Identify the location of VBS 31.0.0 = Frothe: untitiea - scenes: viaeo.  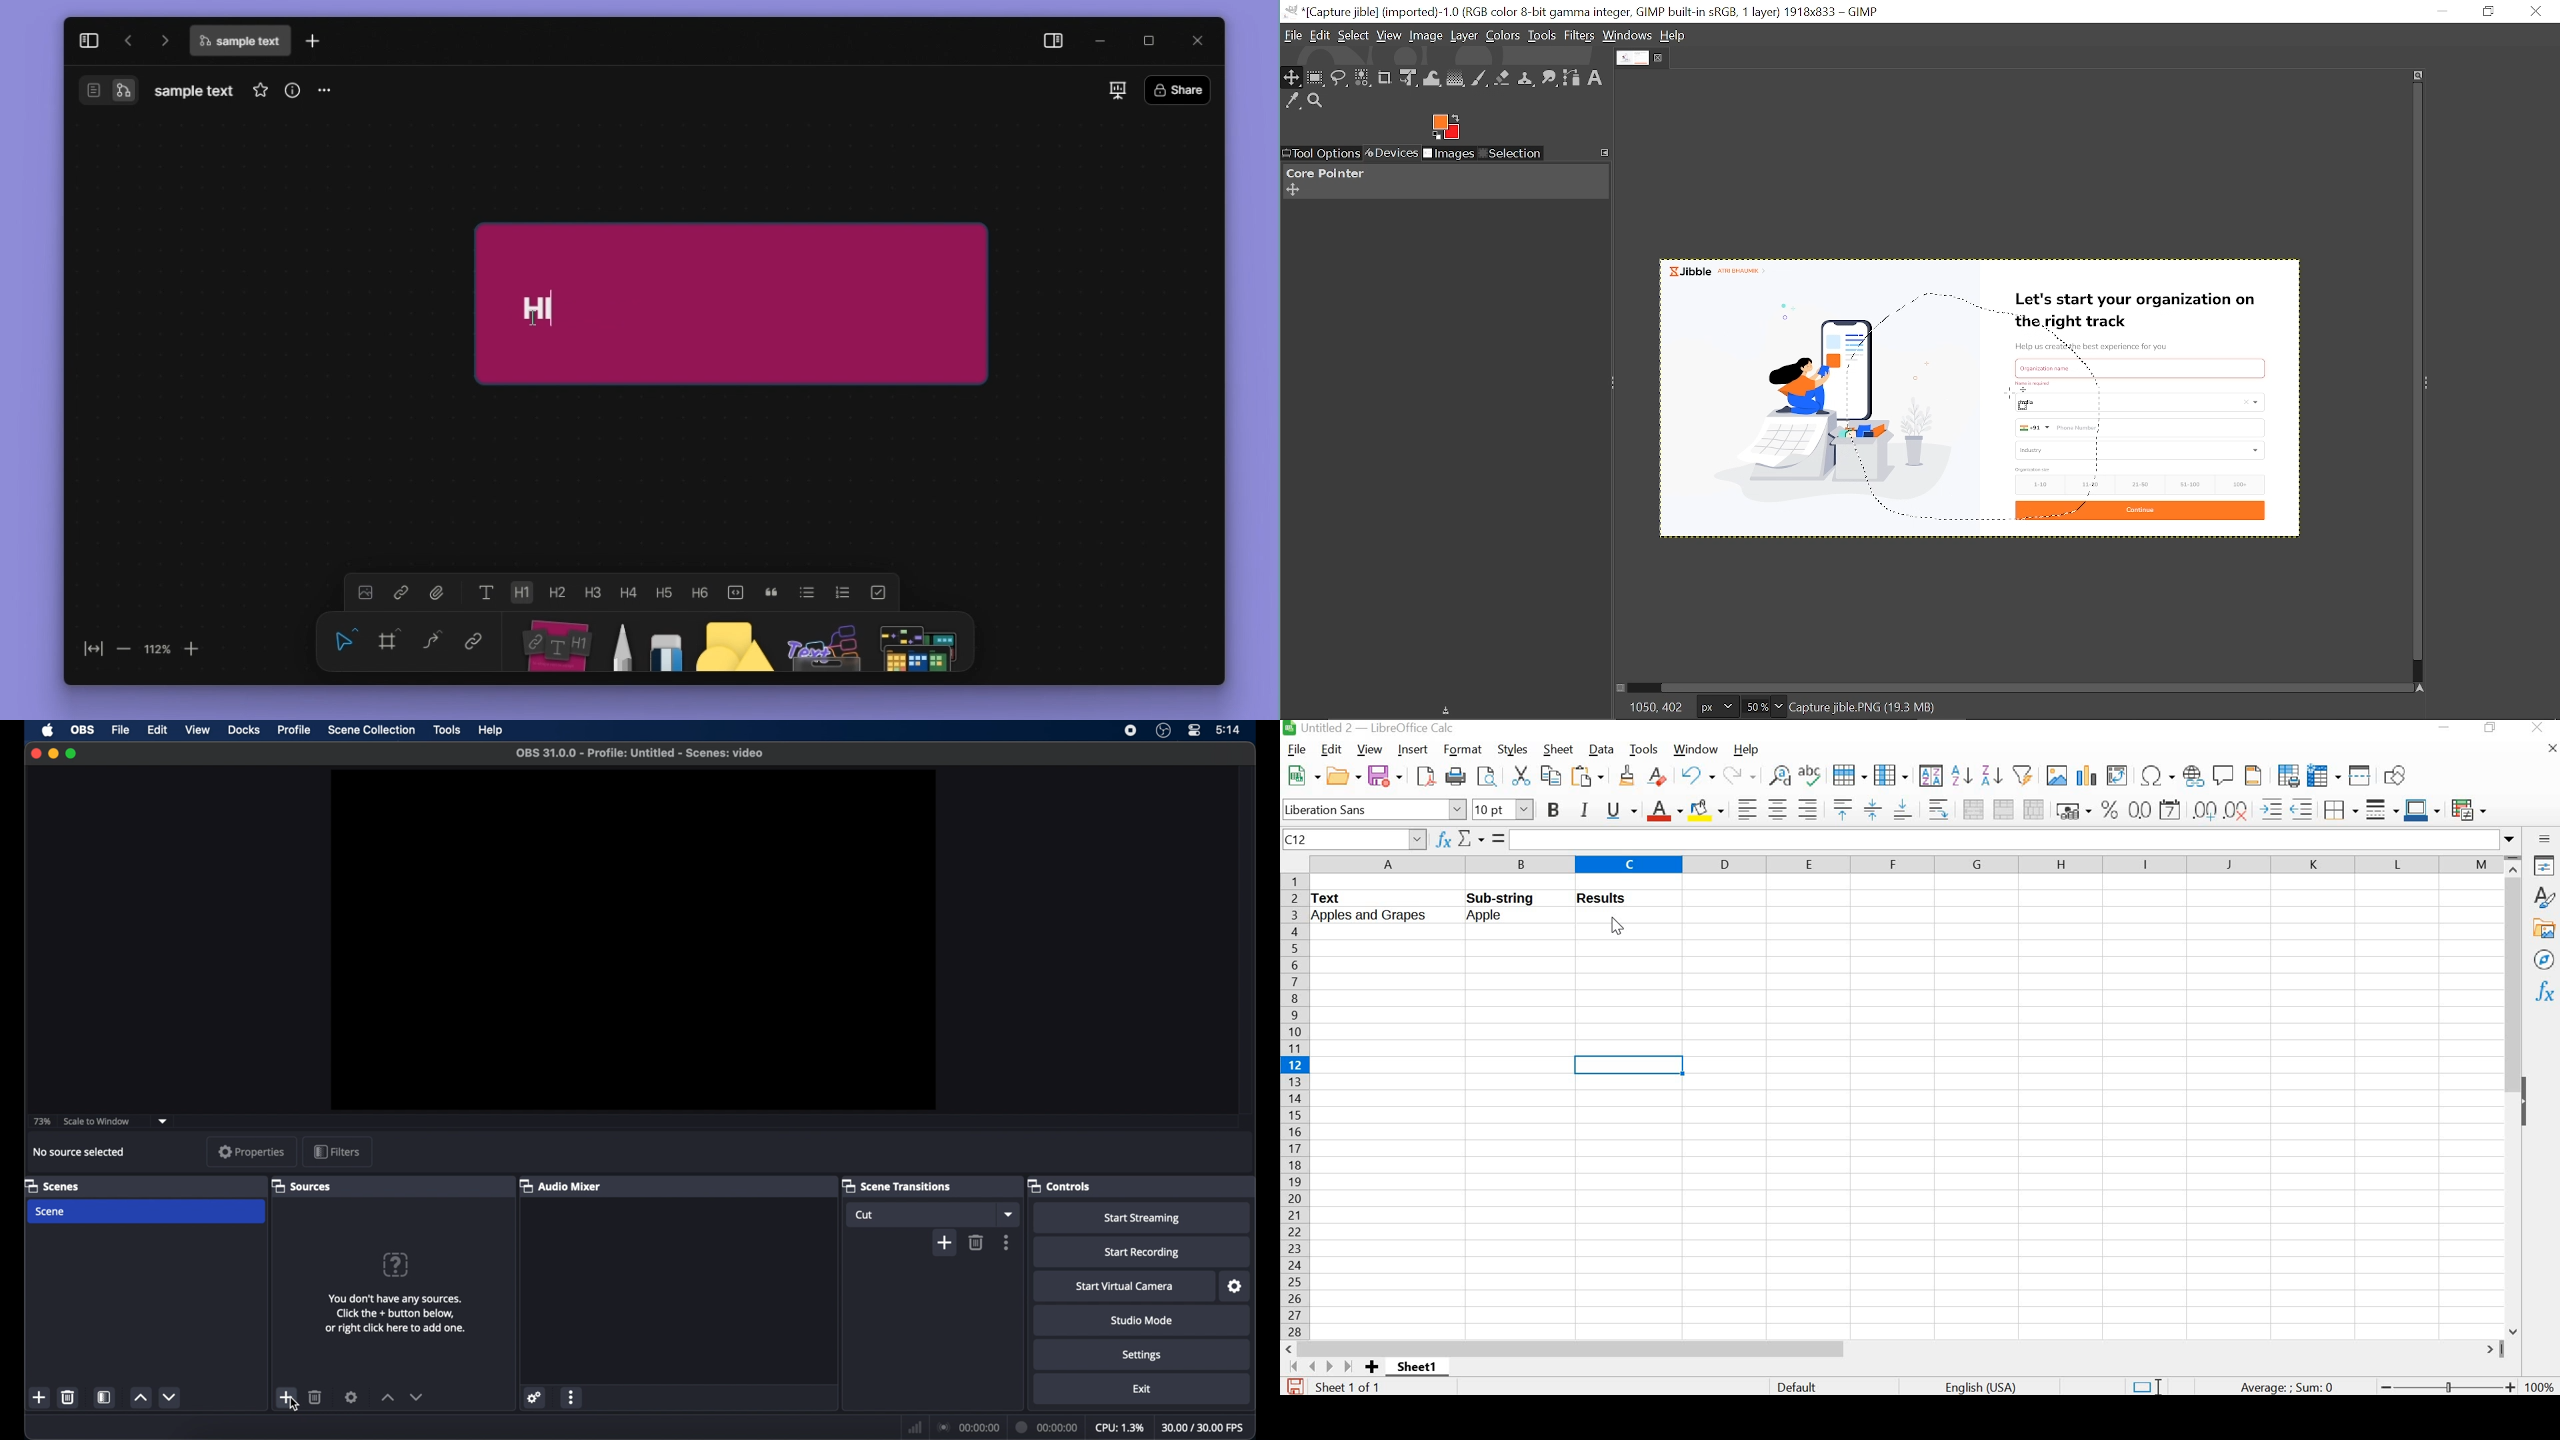
(649, 754).